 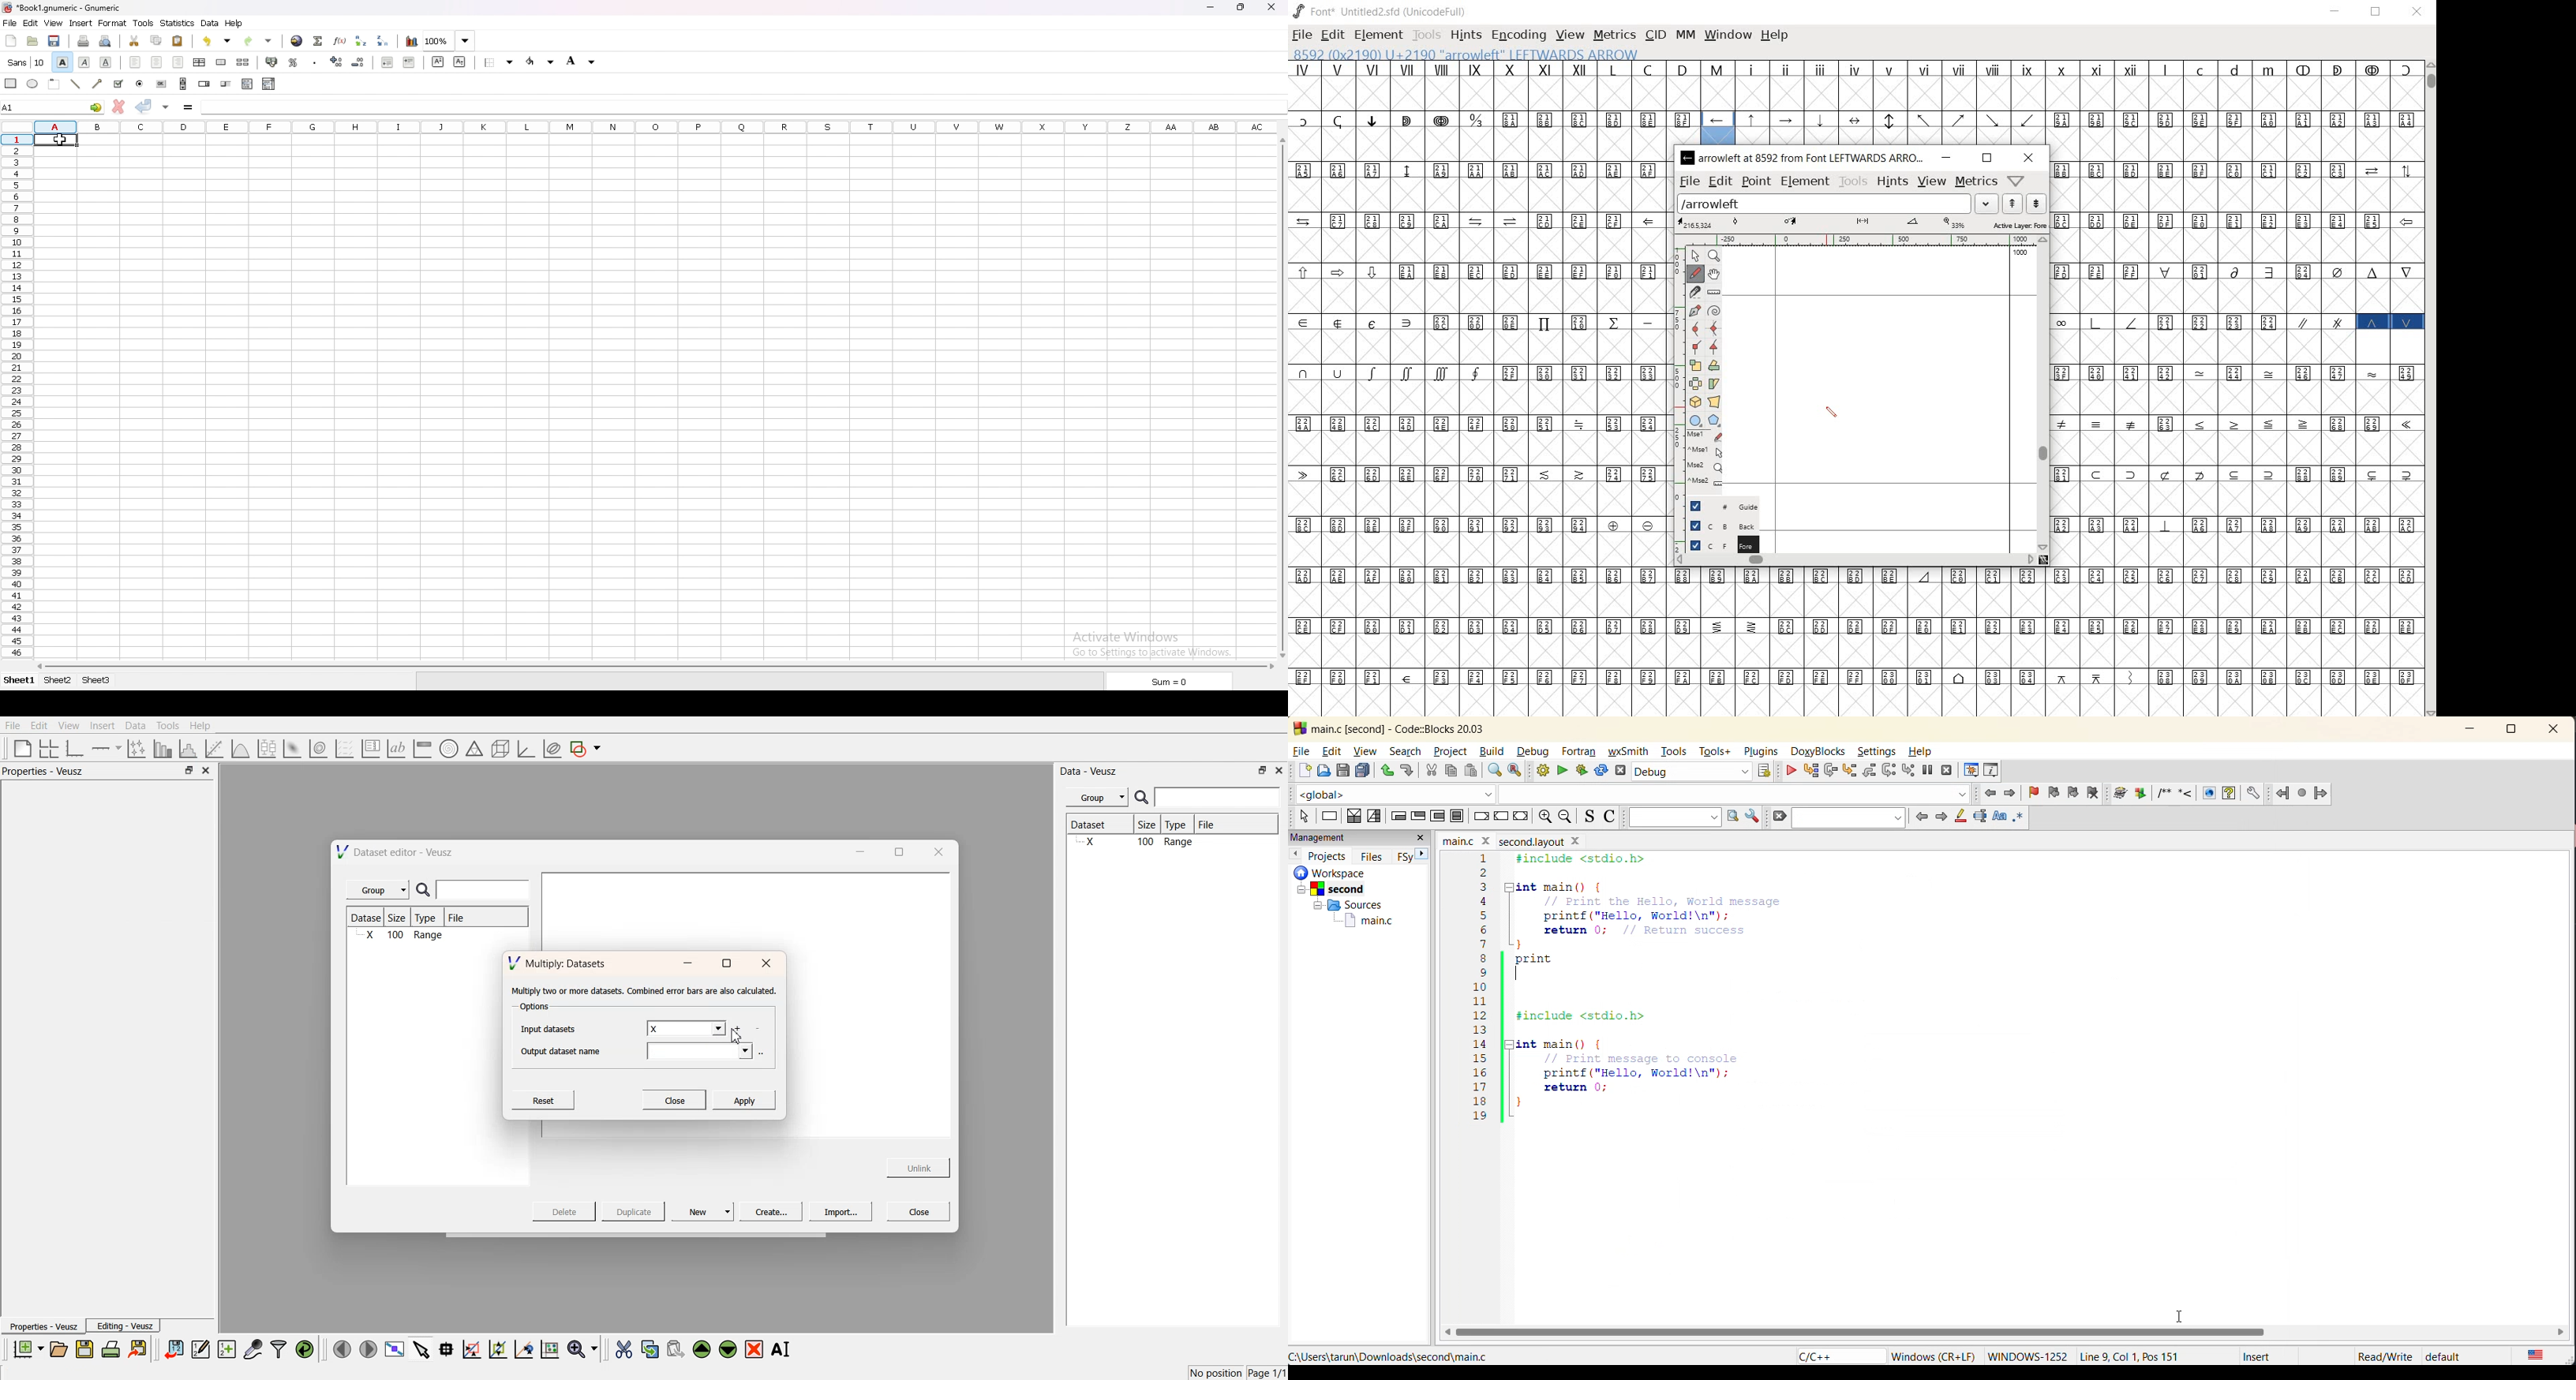 I want to click on plugins, so click(x=1761, y=751).